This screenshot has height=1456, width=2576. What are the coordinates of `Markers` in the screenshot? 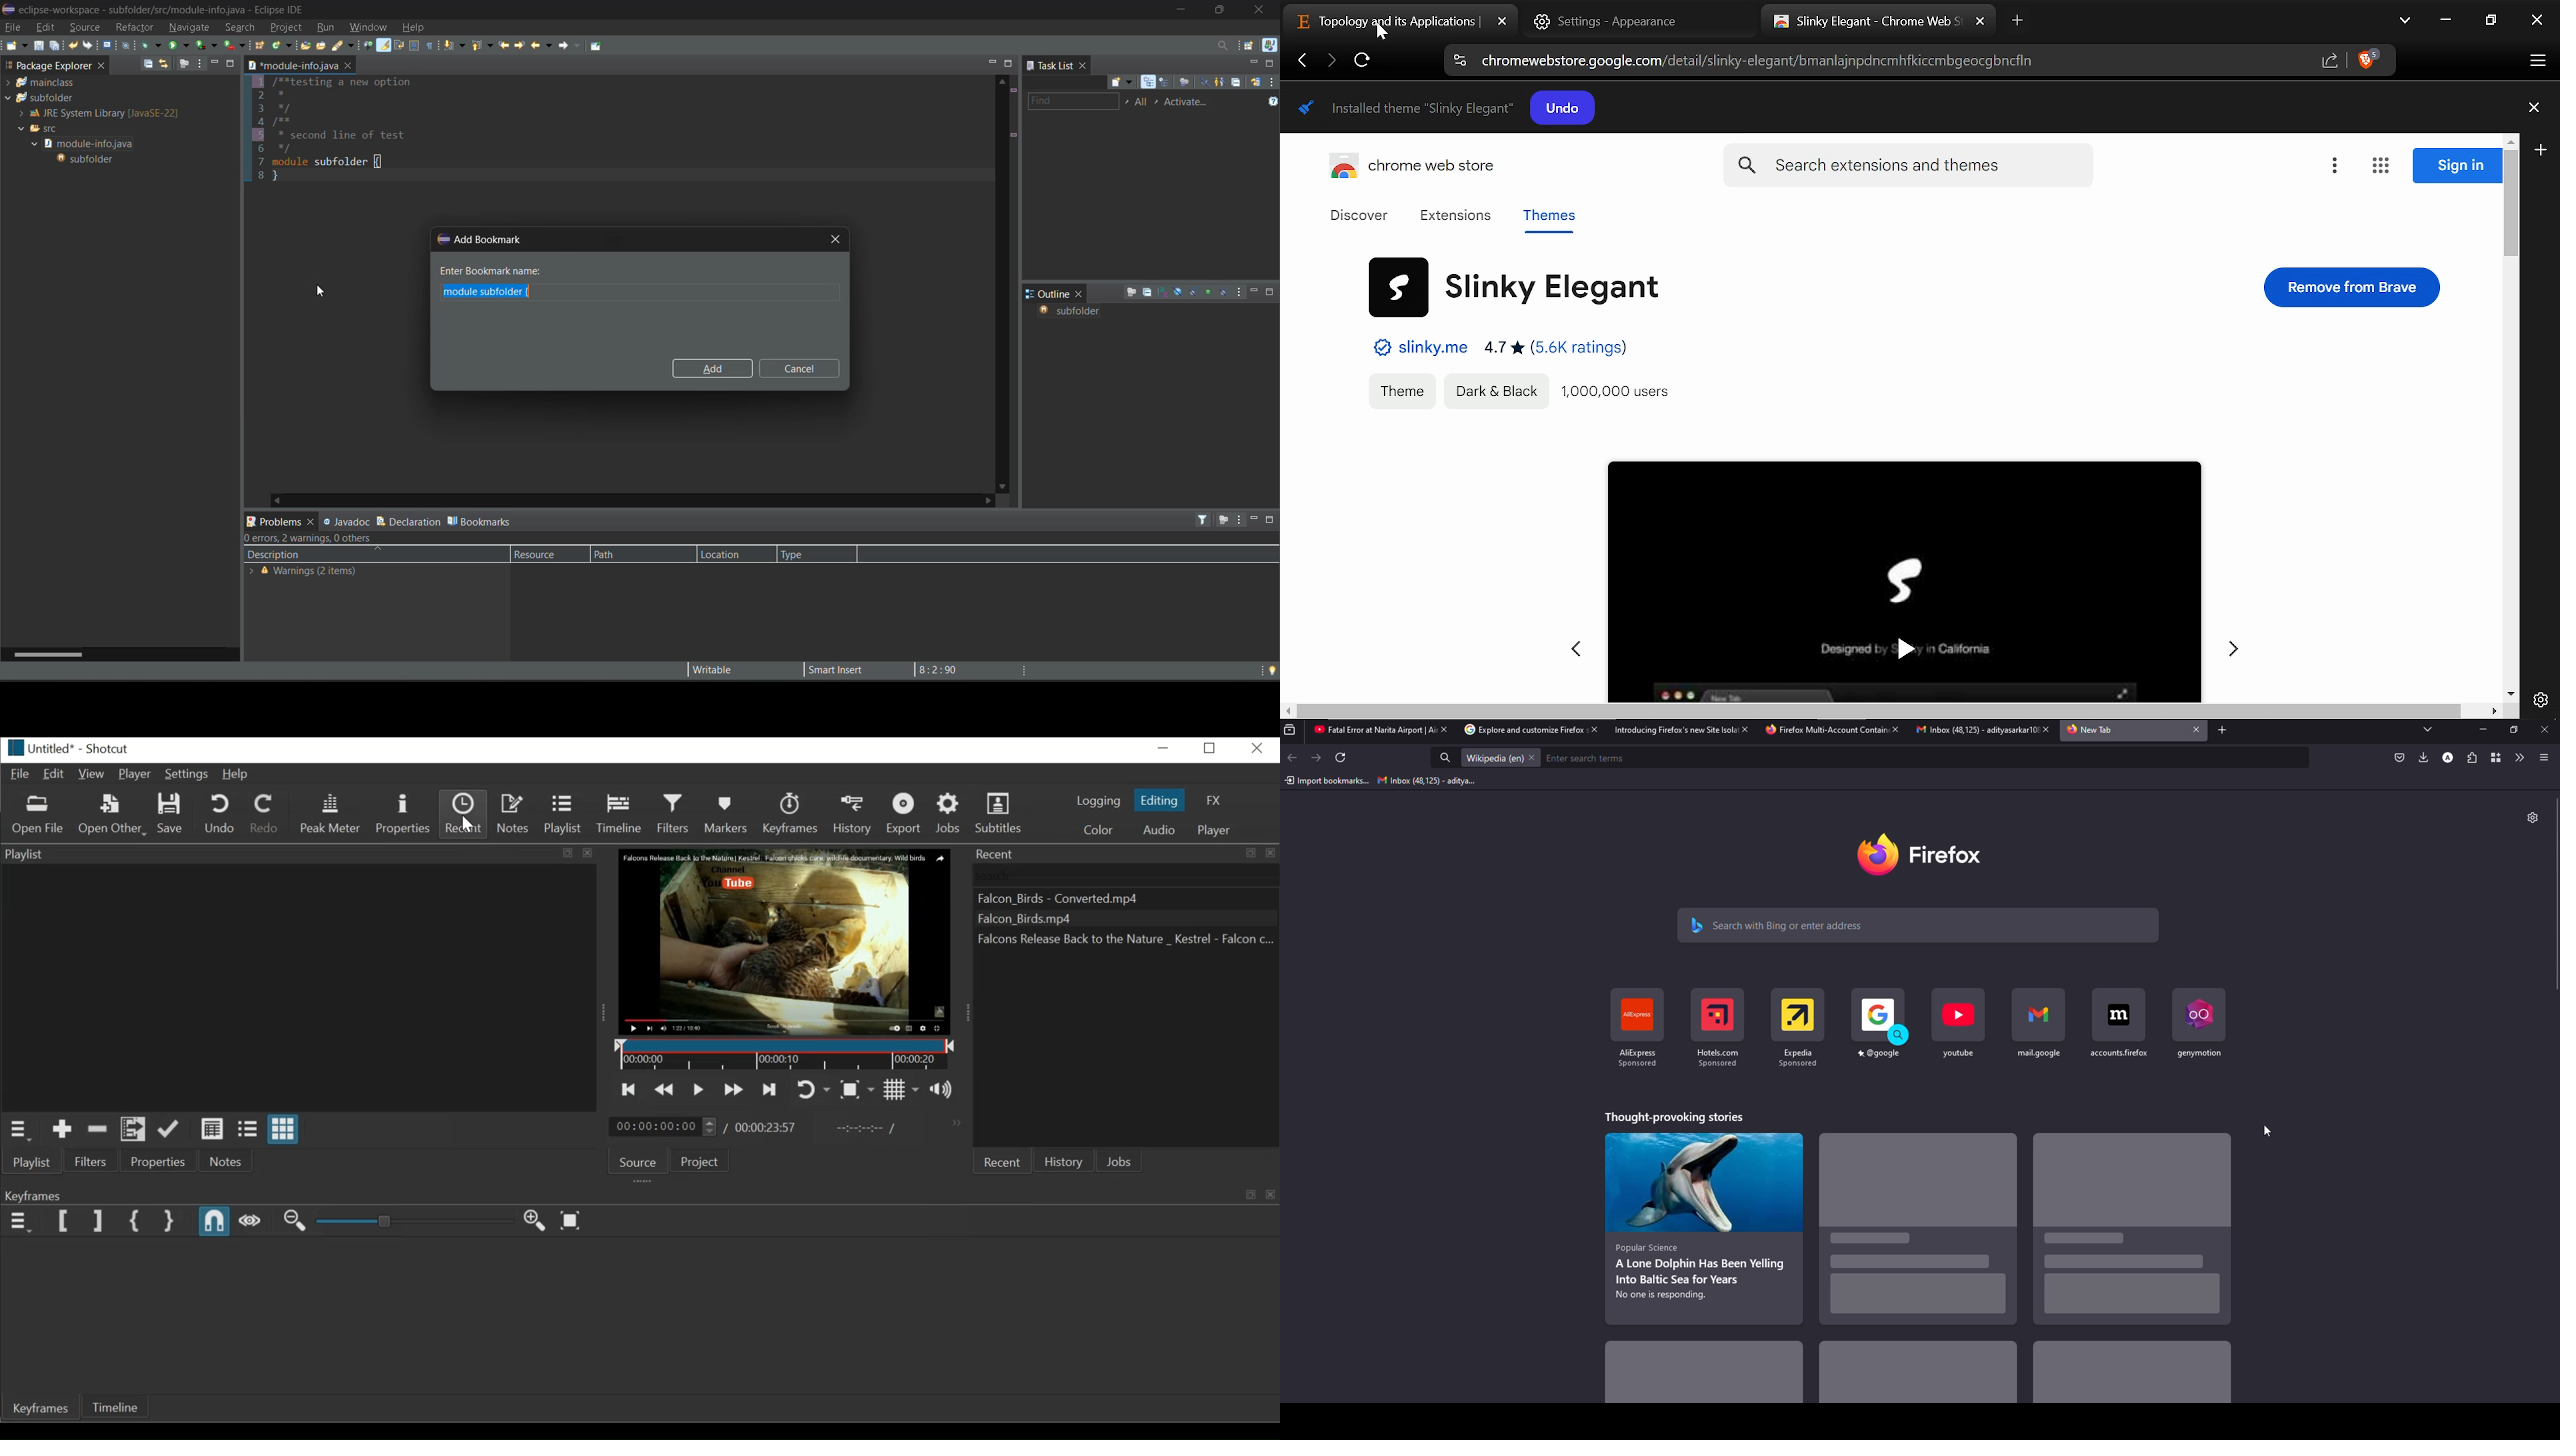 It's located at (726, 813).